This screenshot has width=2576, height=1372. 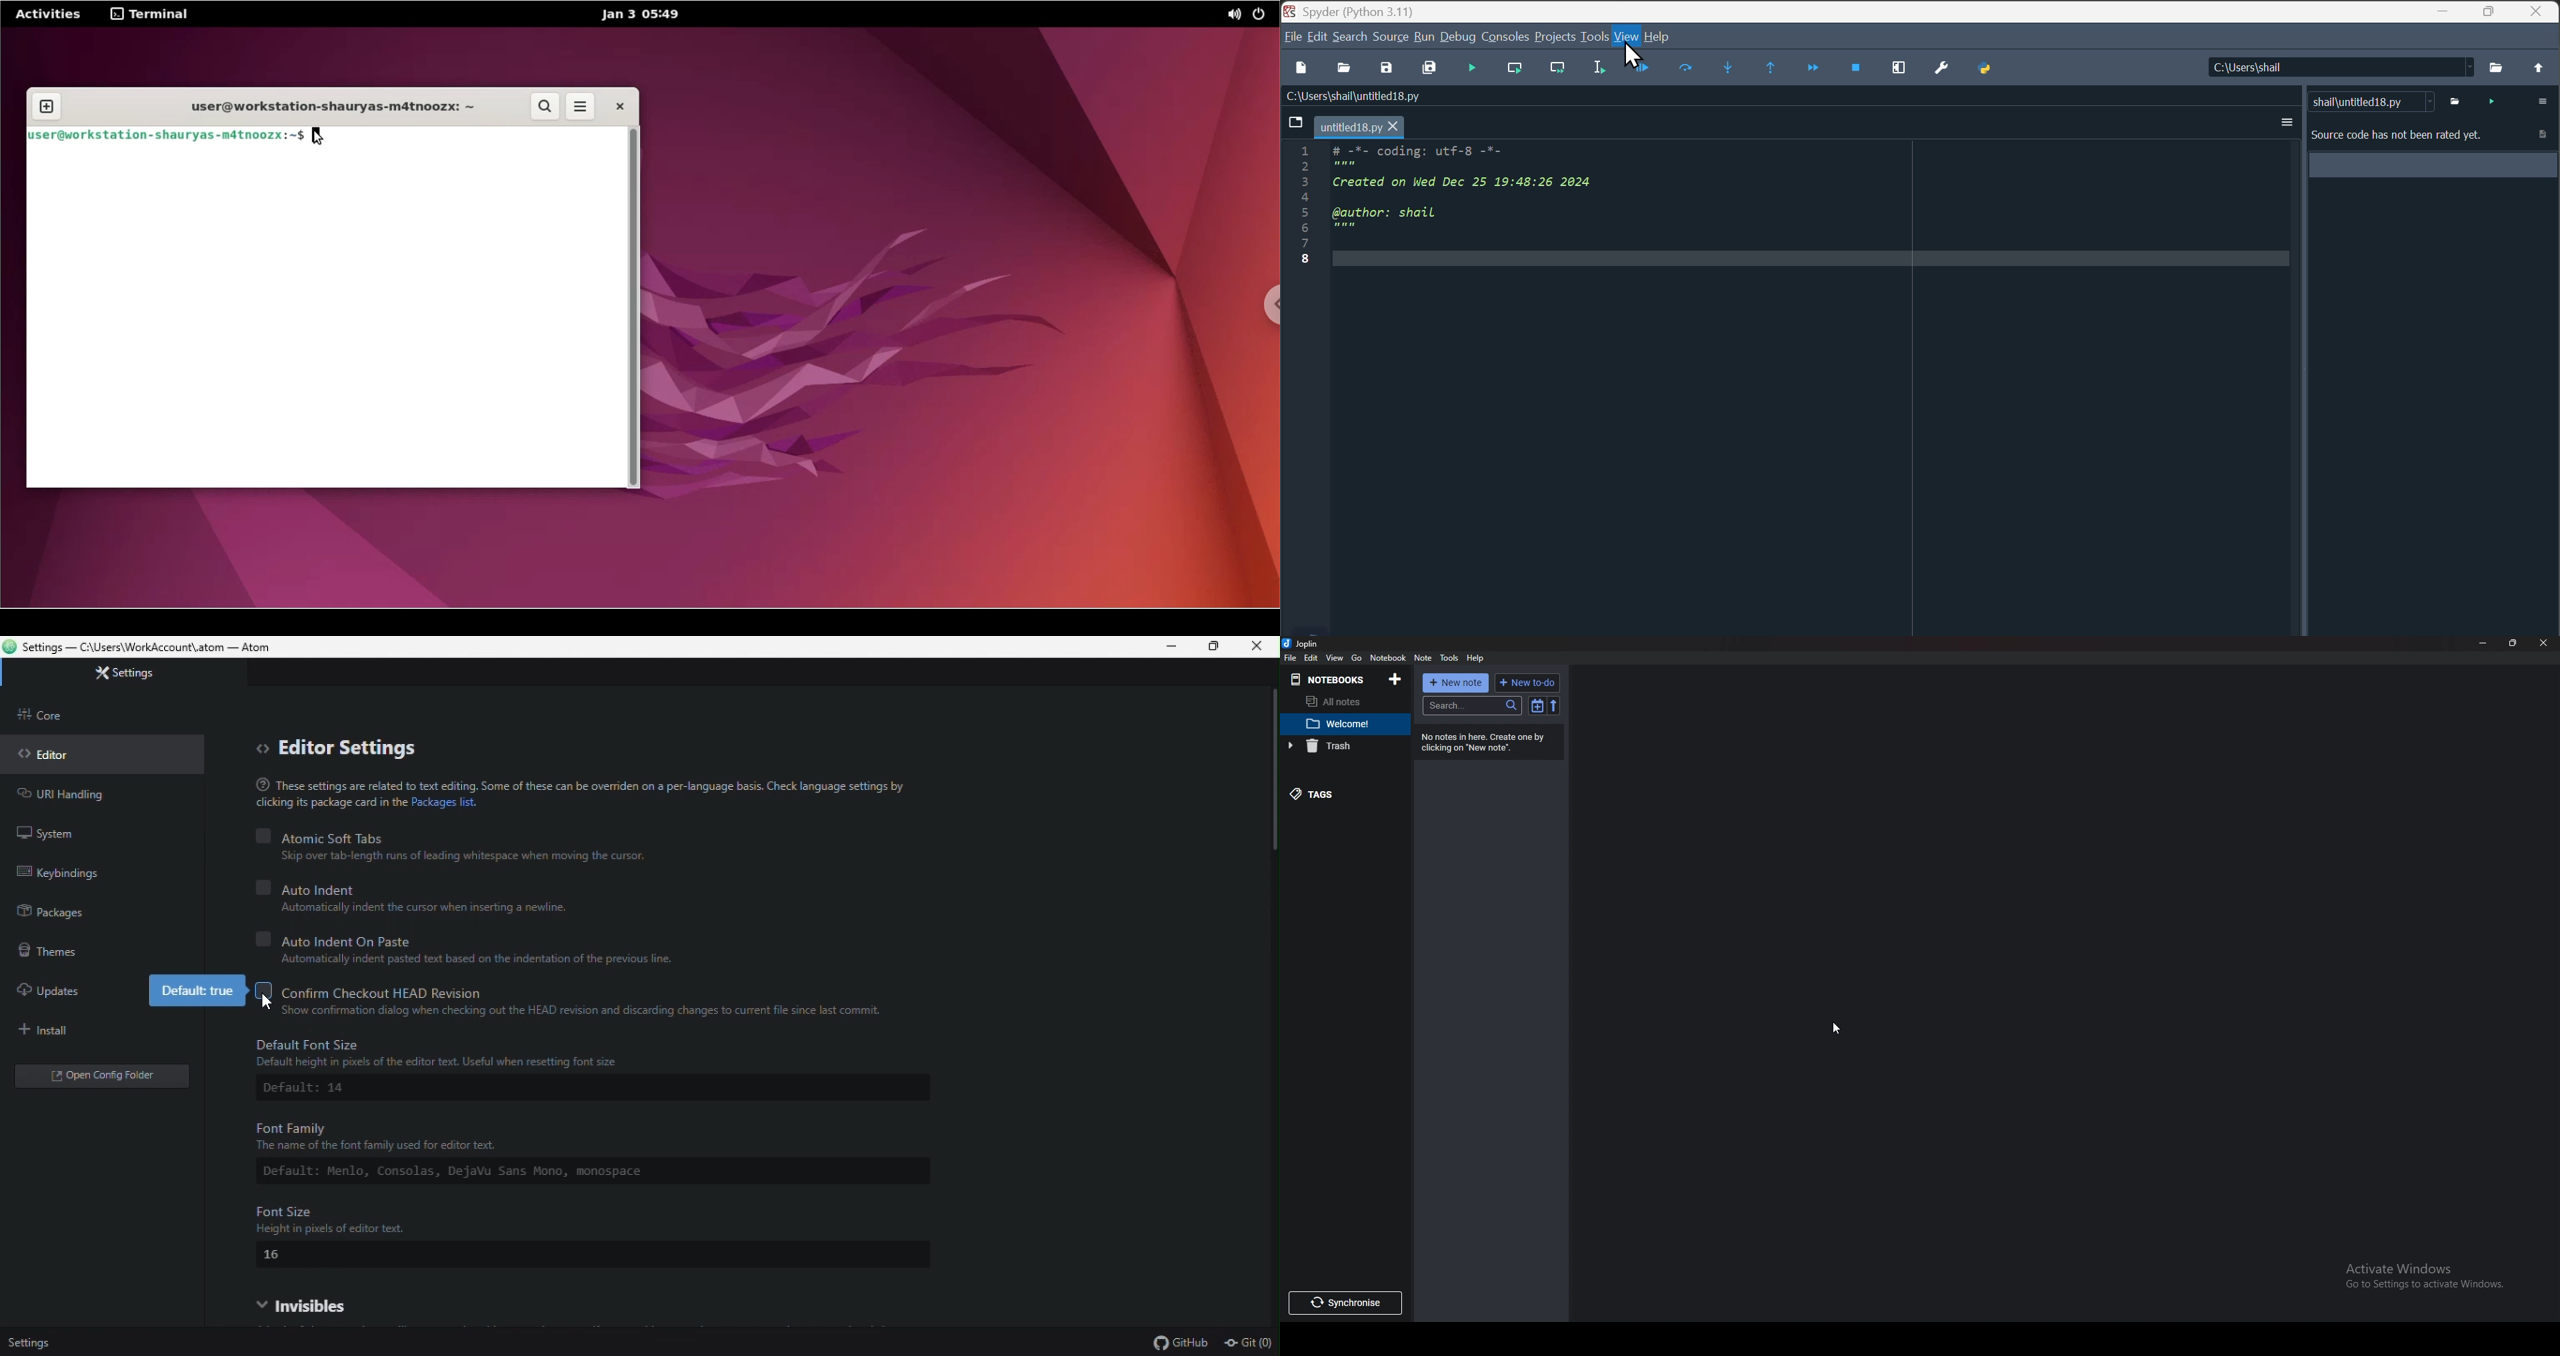 I want to click on All notes, so click(x=1346, y=701).